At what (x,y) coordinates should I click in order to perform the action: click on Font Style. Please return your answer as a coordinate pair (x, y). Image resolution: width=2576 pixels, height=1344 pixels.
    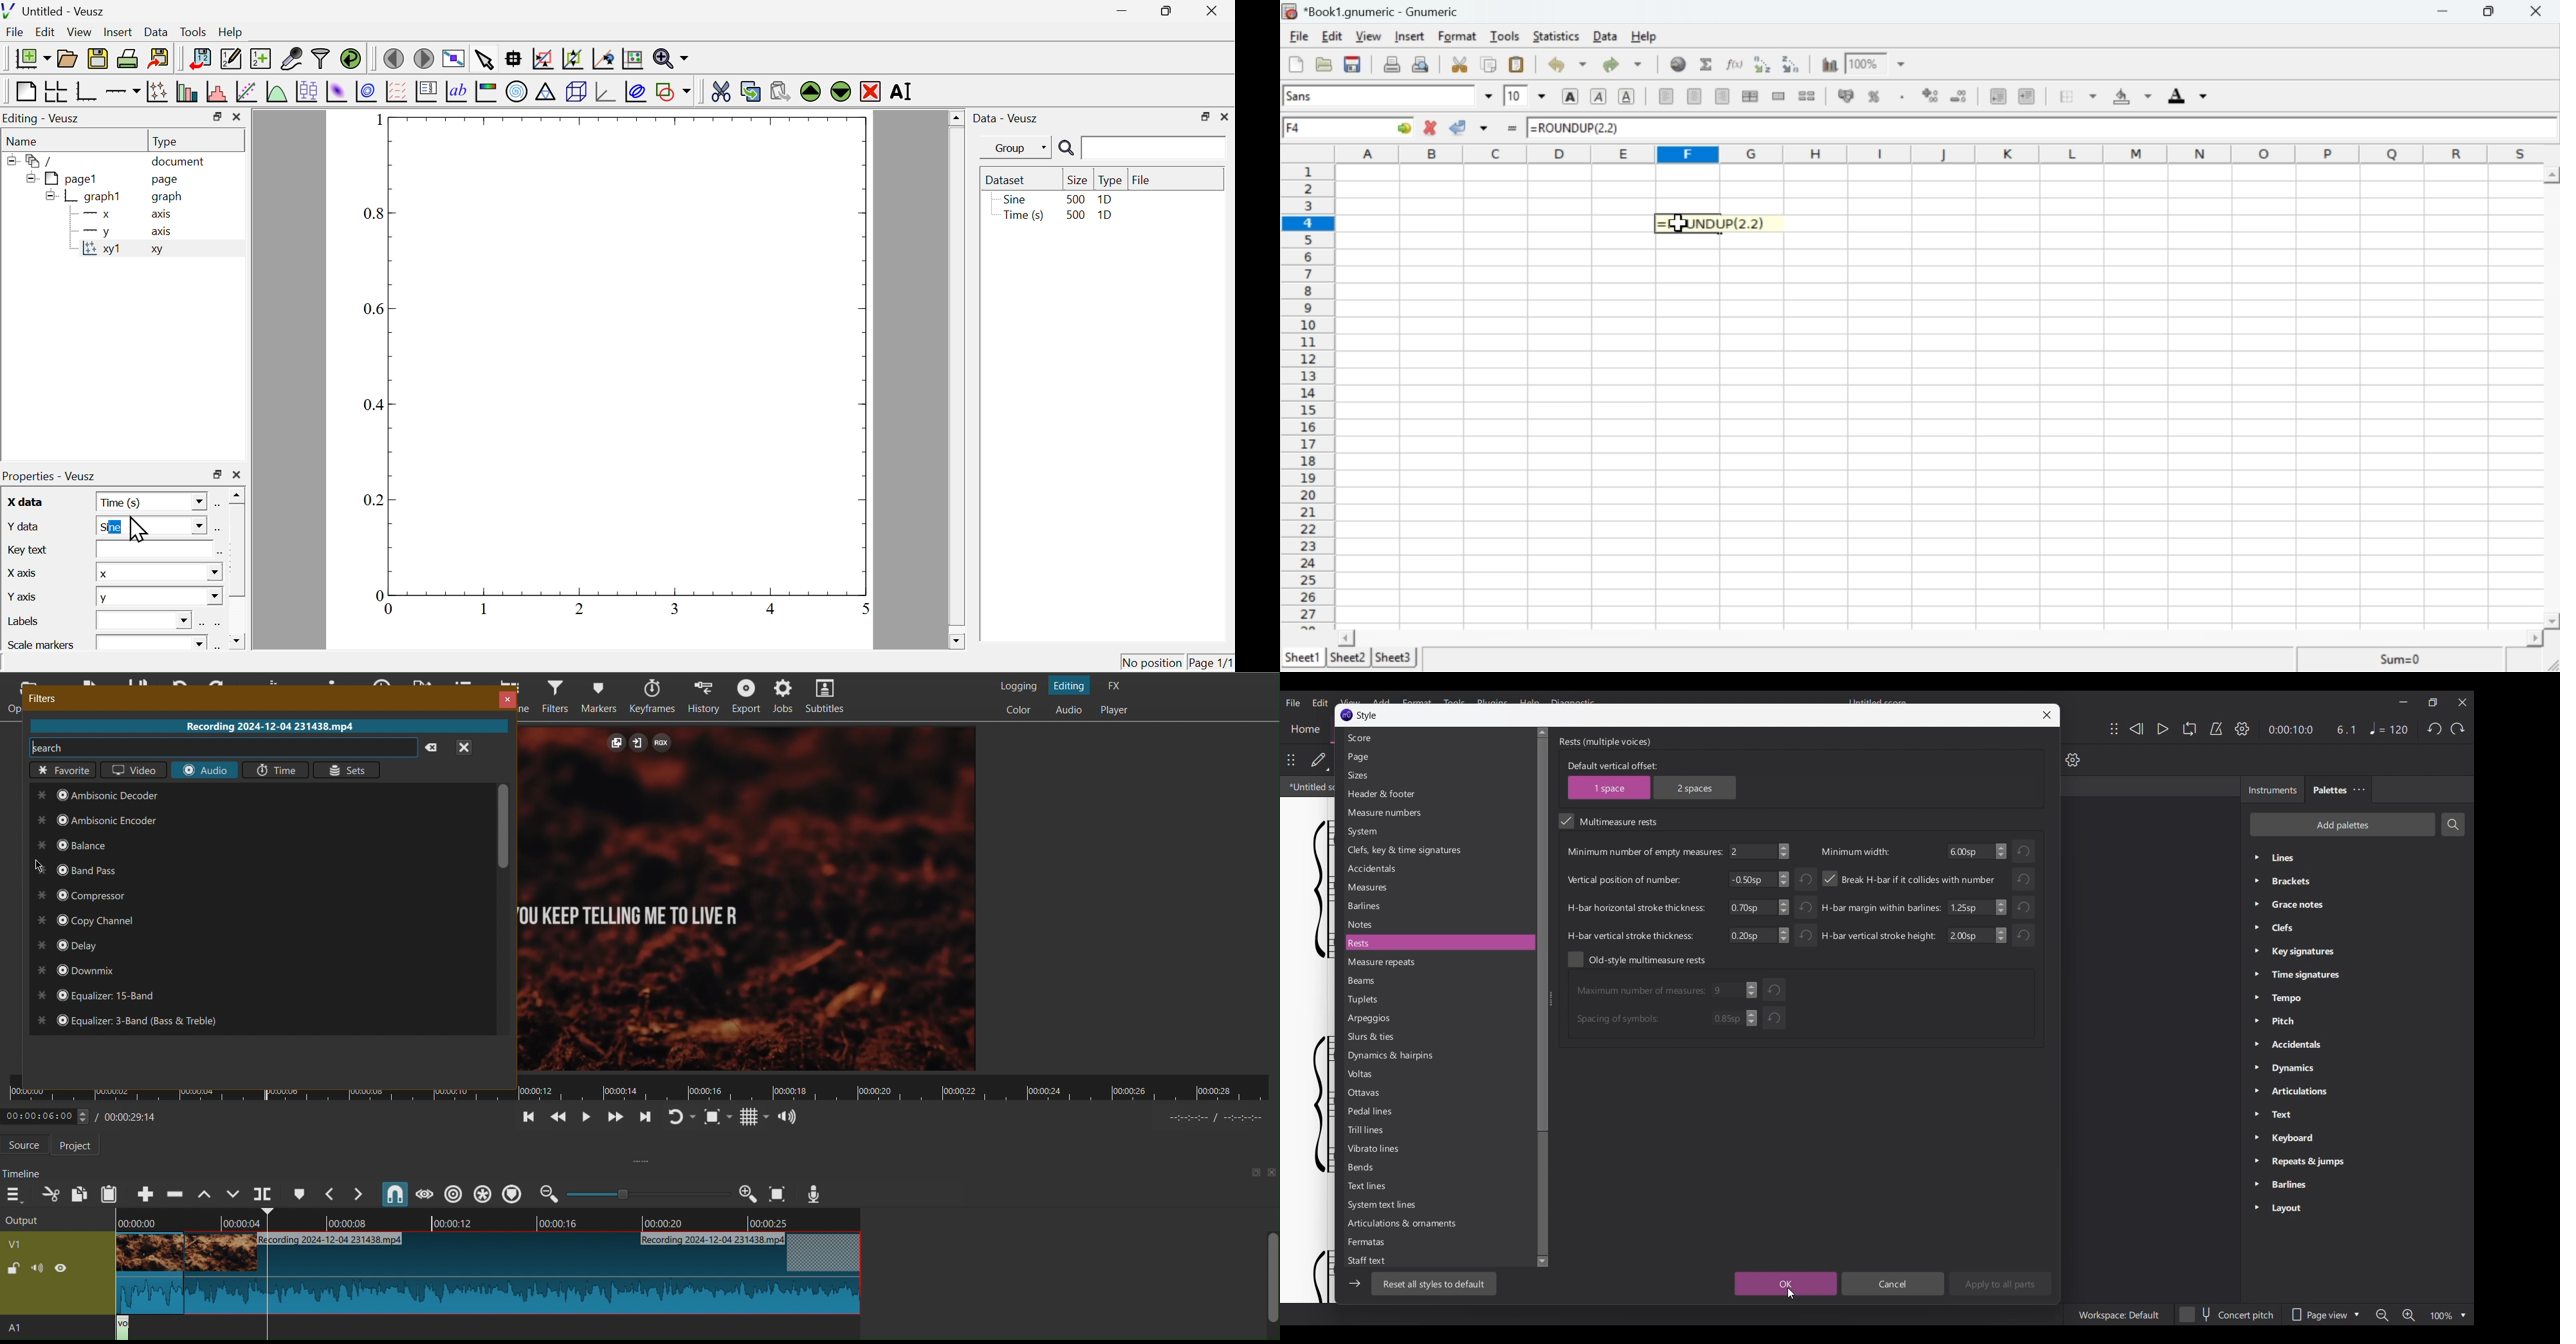
    Looking at the image, I should click on (1381, 96).